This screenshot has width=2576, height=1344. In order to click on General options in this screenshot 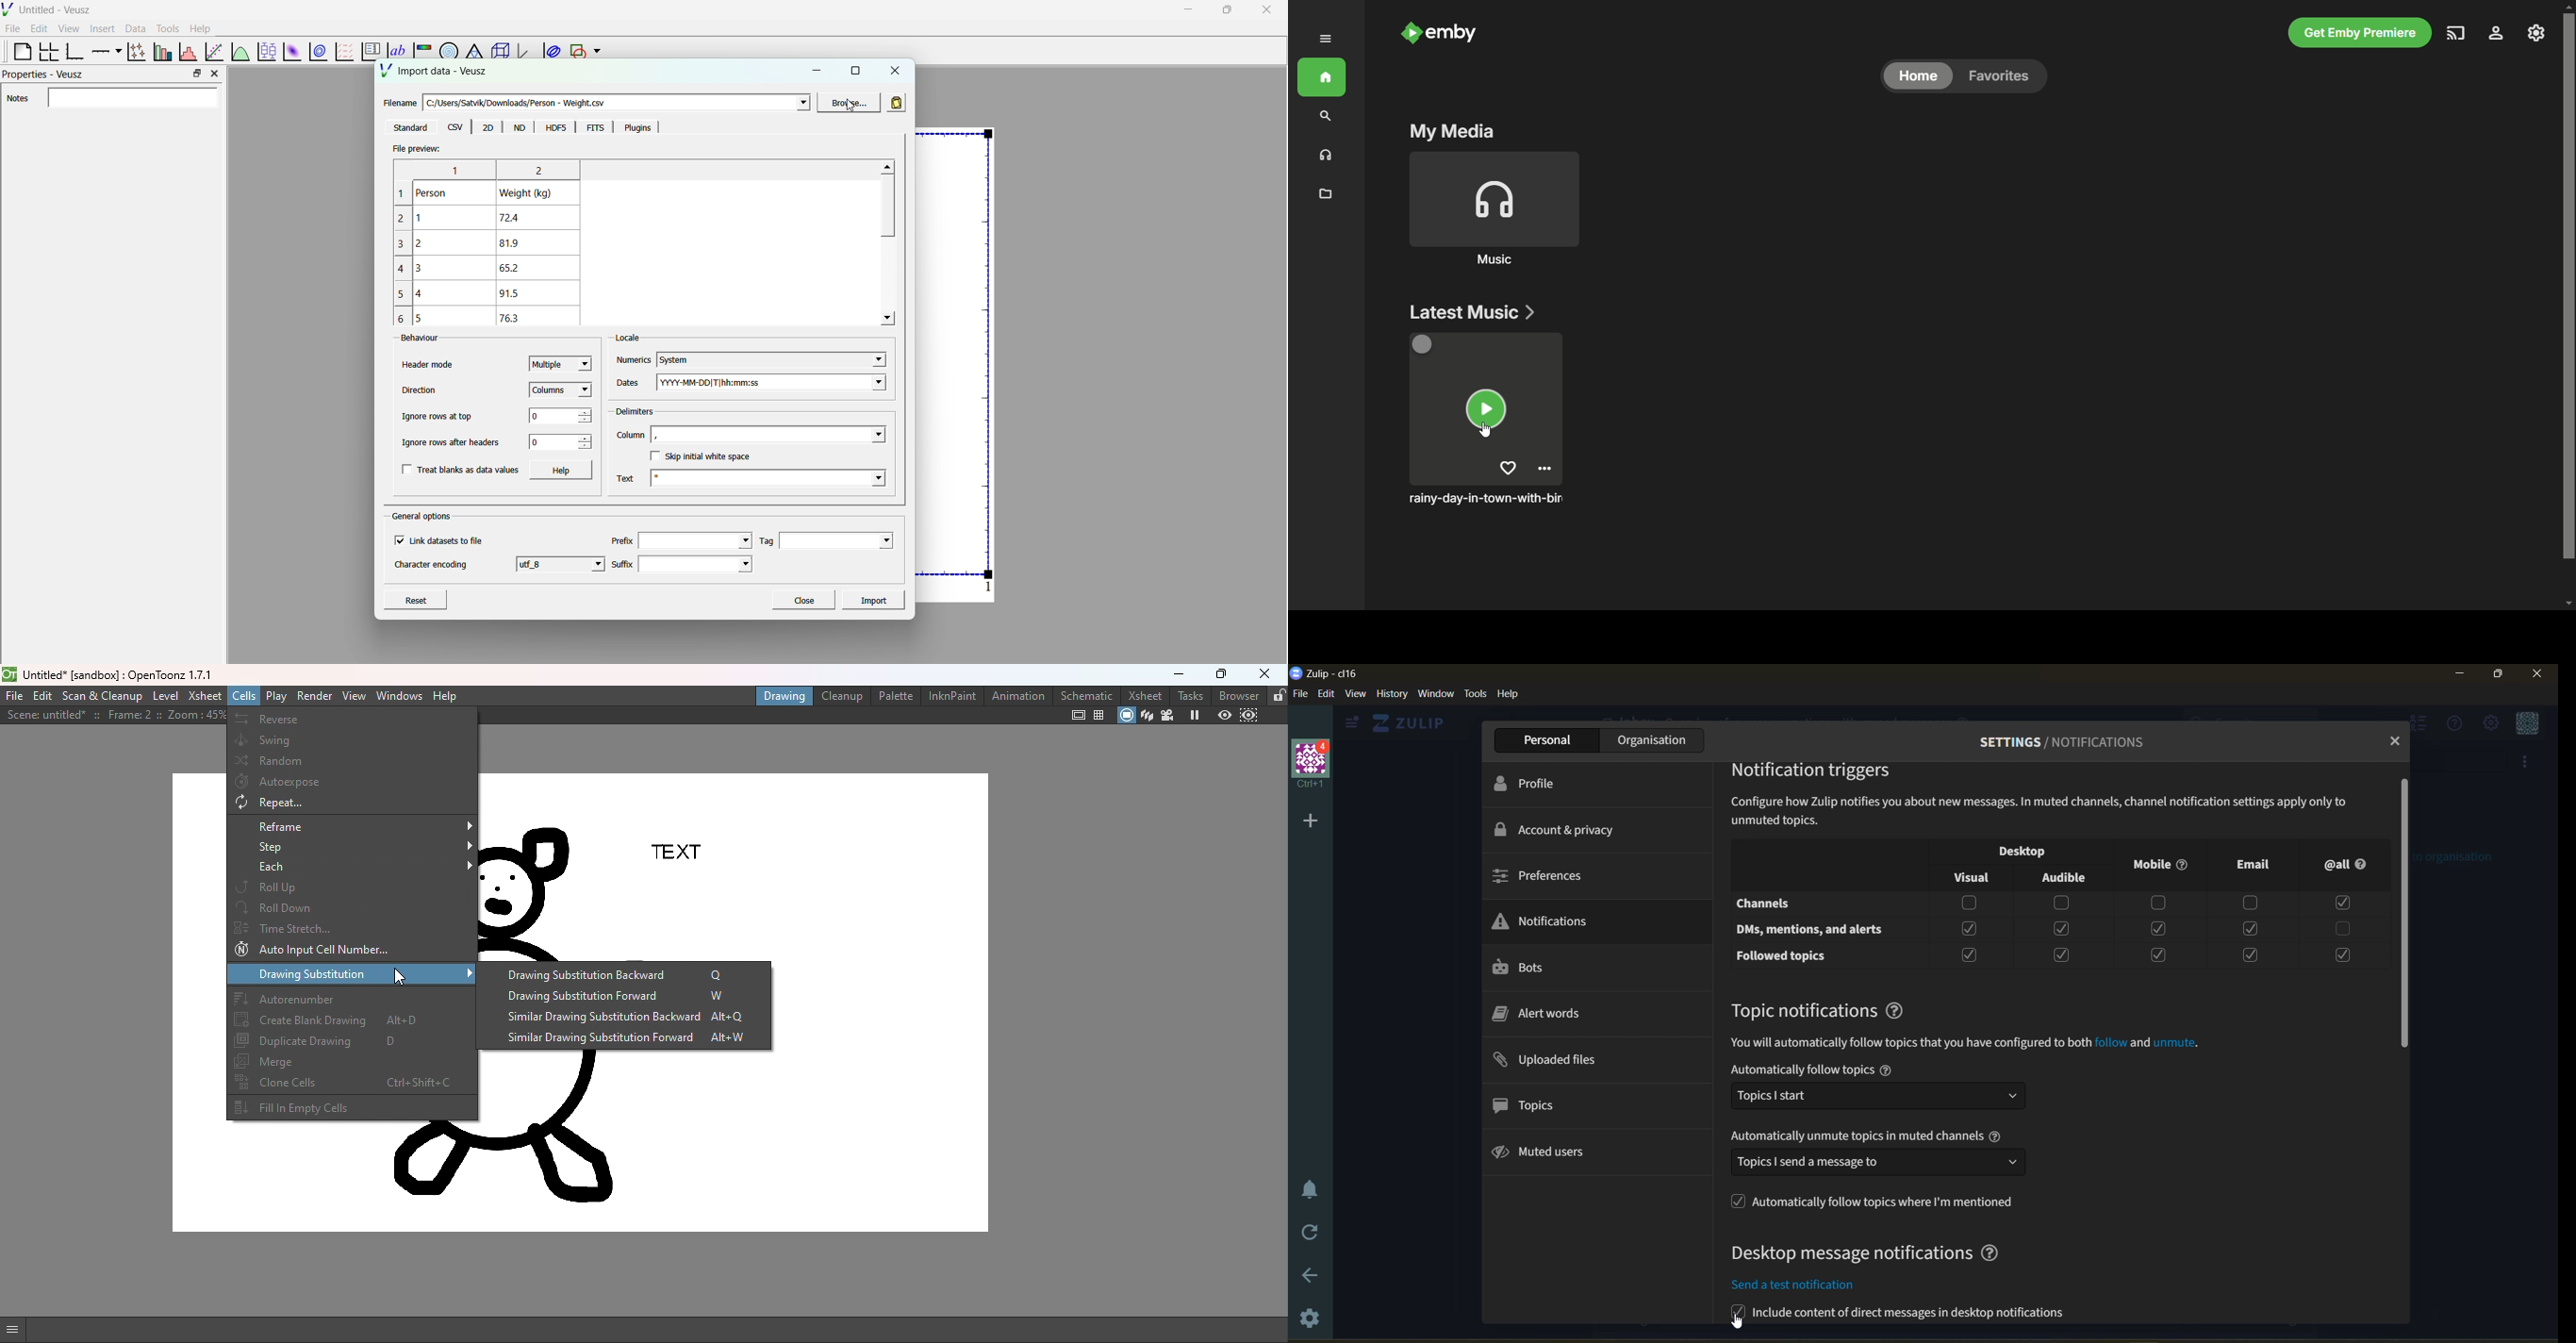, I will do `click(424, 516)`.